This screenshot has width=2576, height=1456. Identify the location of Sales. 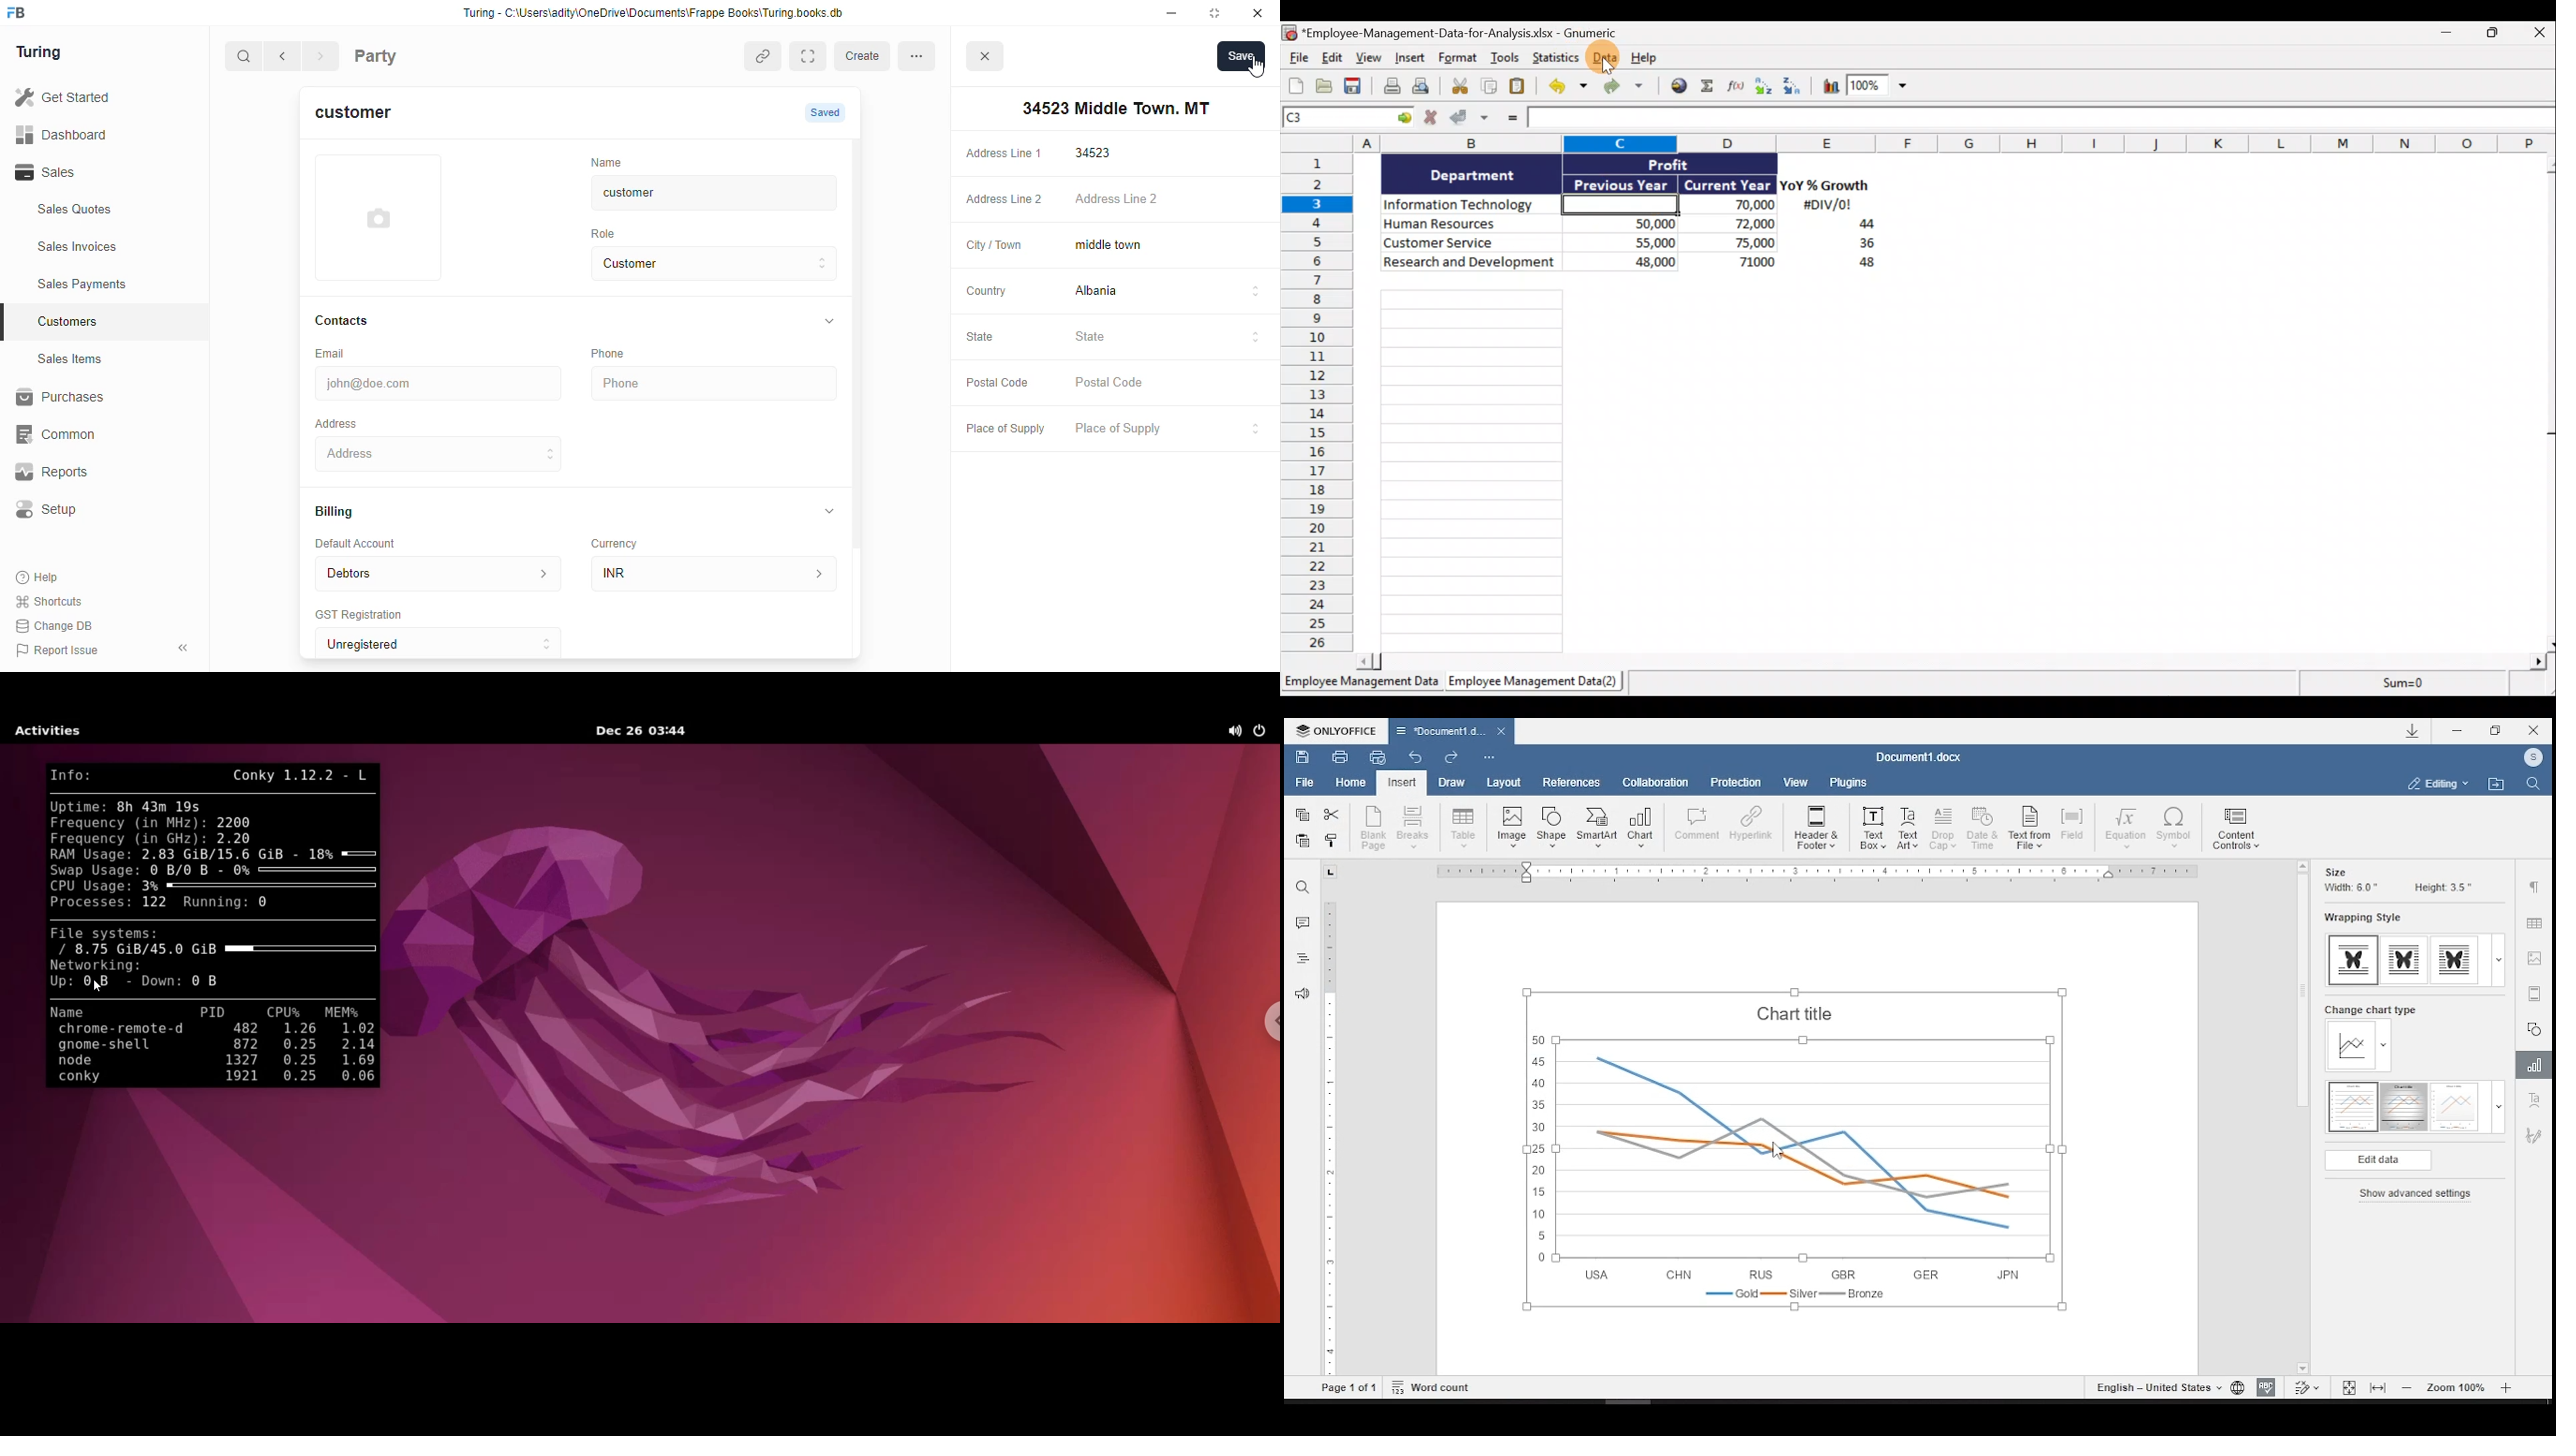
(92, 172).